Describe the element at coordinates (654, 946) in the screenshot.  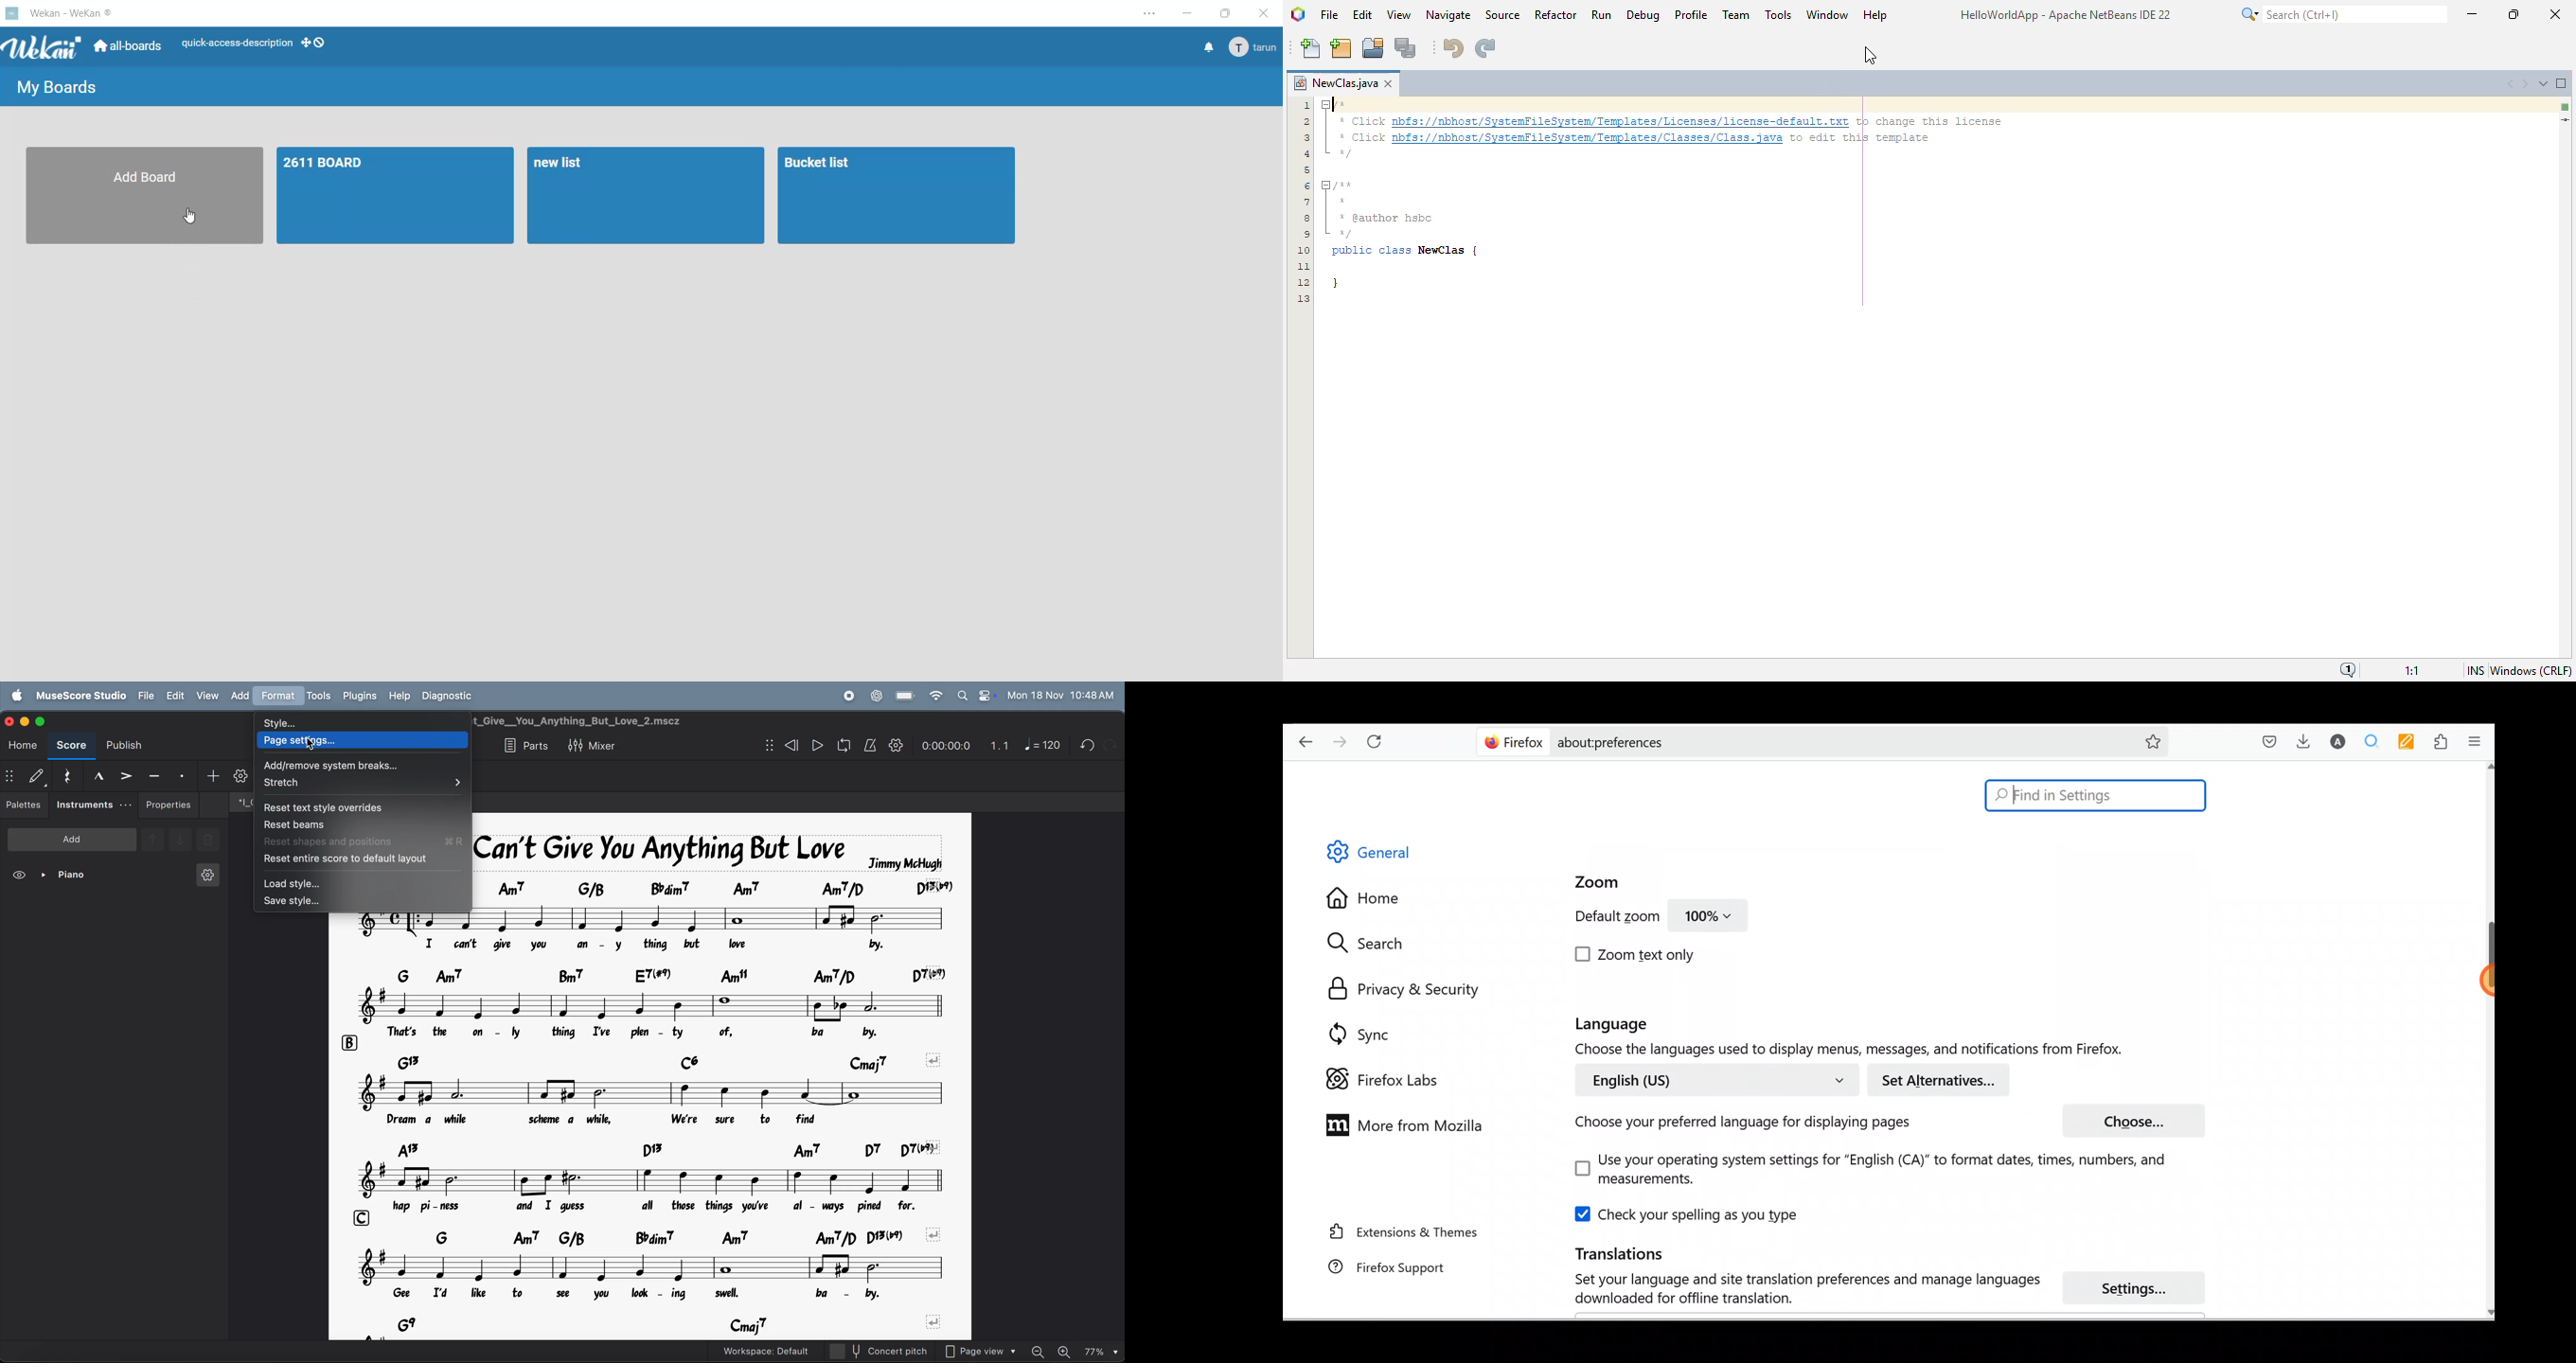
I see `lyrics` at that location.